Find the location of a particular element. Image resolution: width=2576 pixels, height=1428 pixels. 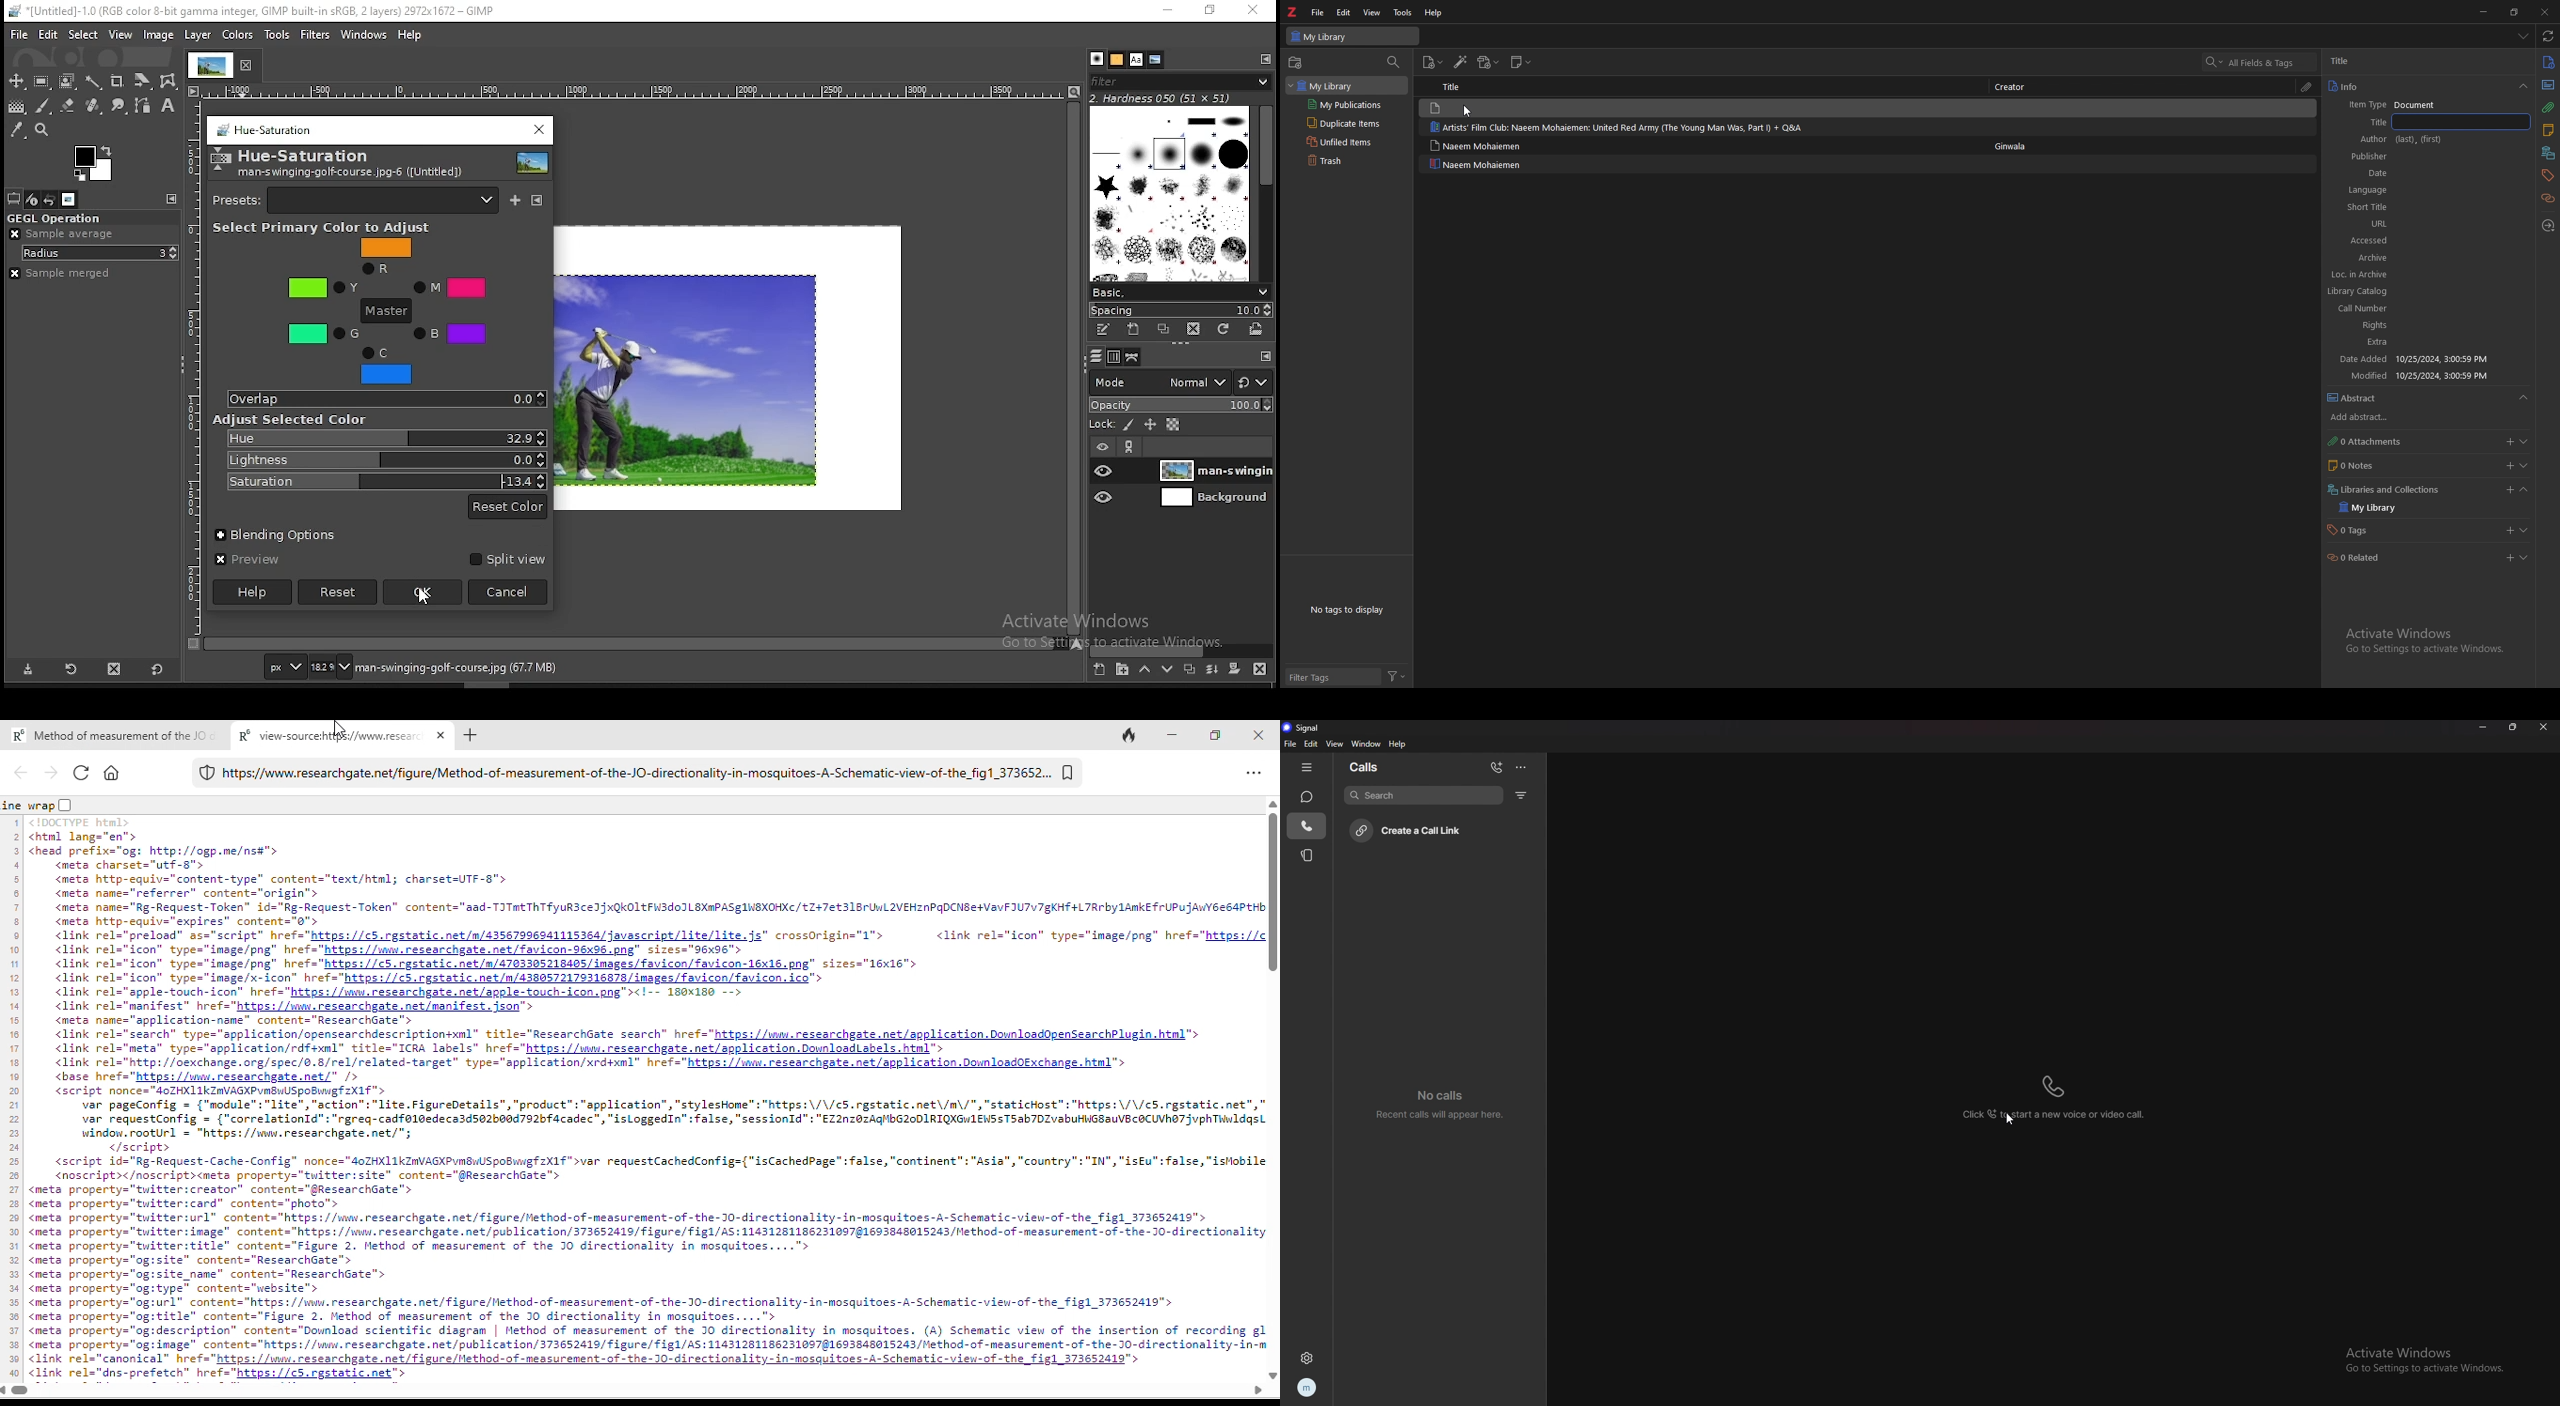

R® view-source:hti://www.rese: is located at coordinates (328, 737).